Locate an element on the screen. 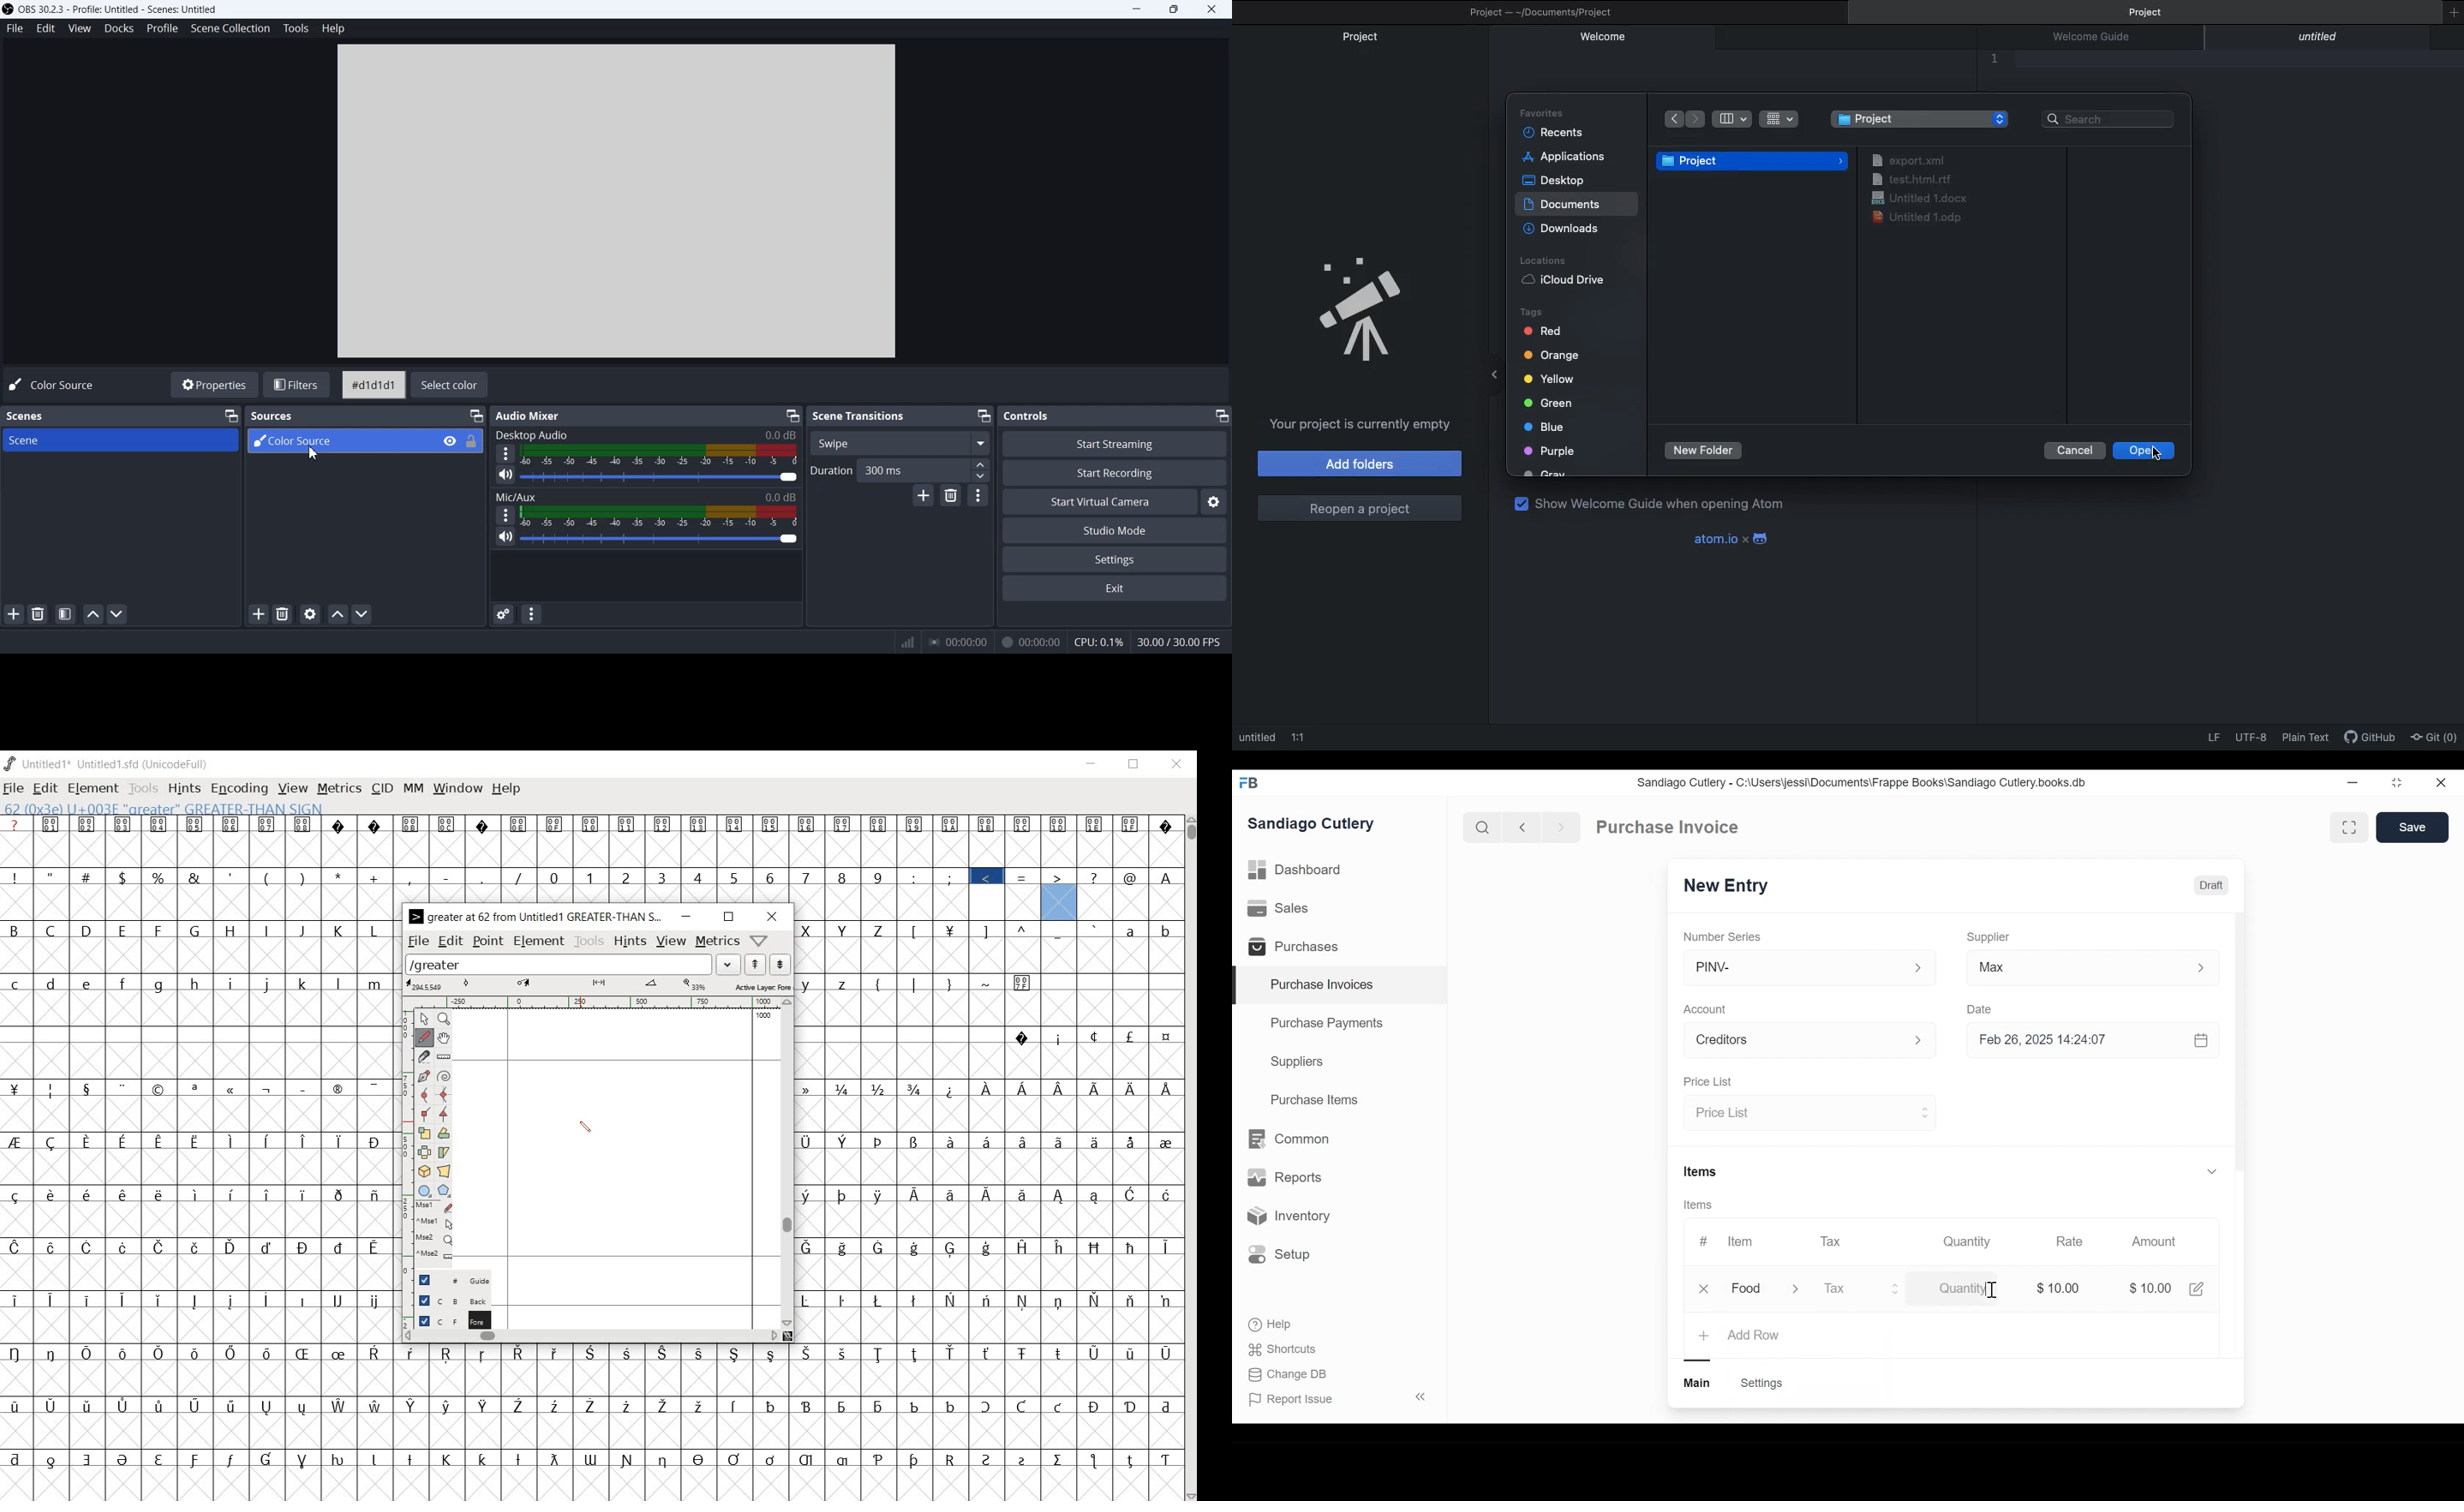 The image size is (2464, 1512). Purchase Invoices is located at coordinates (1340, 986).